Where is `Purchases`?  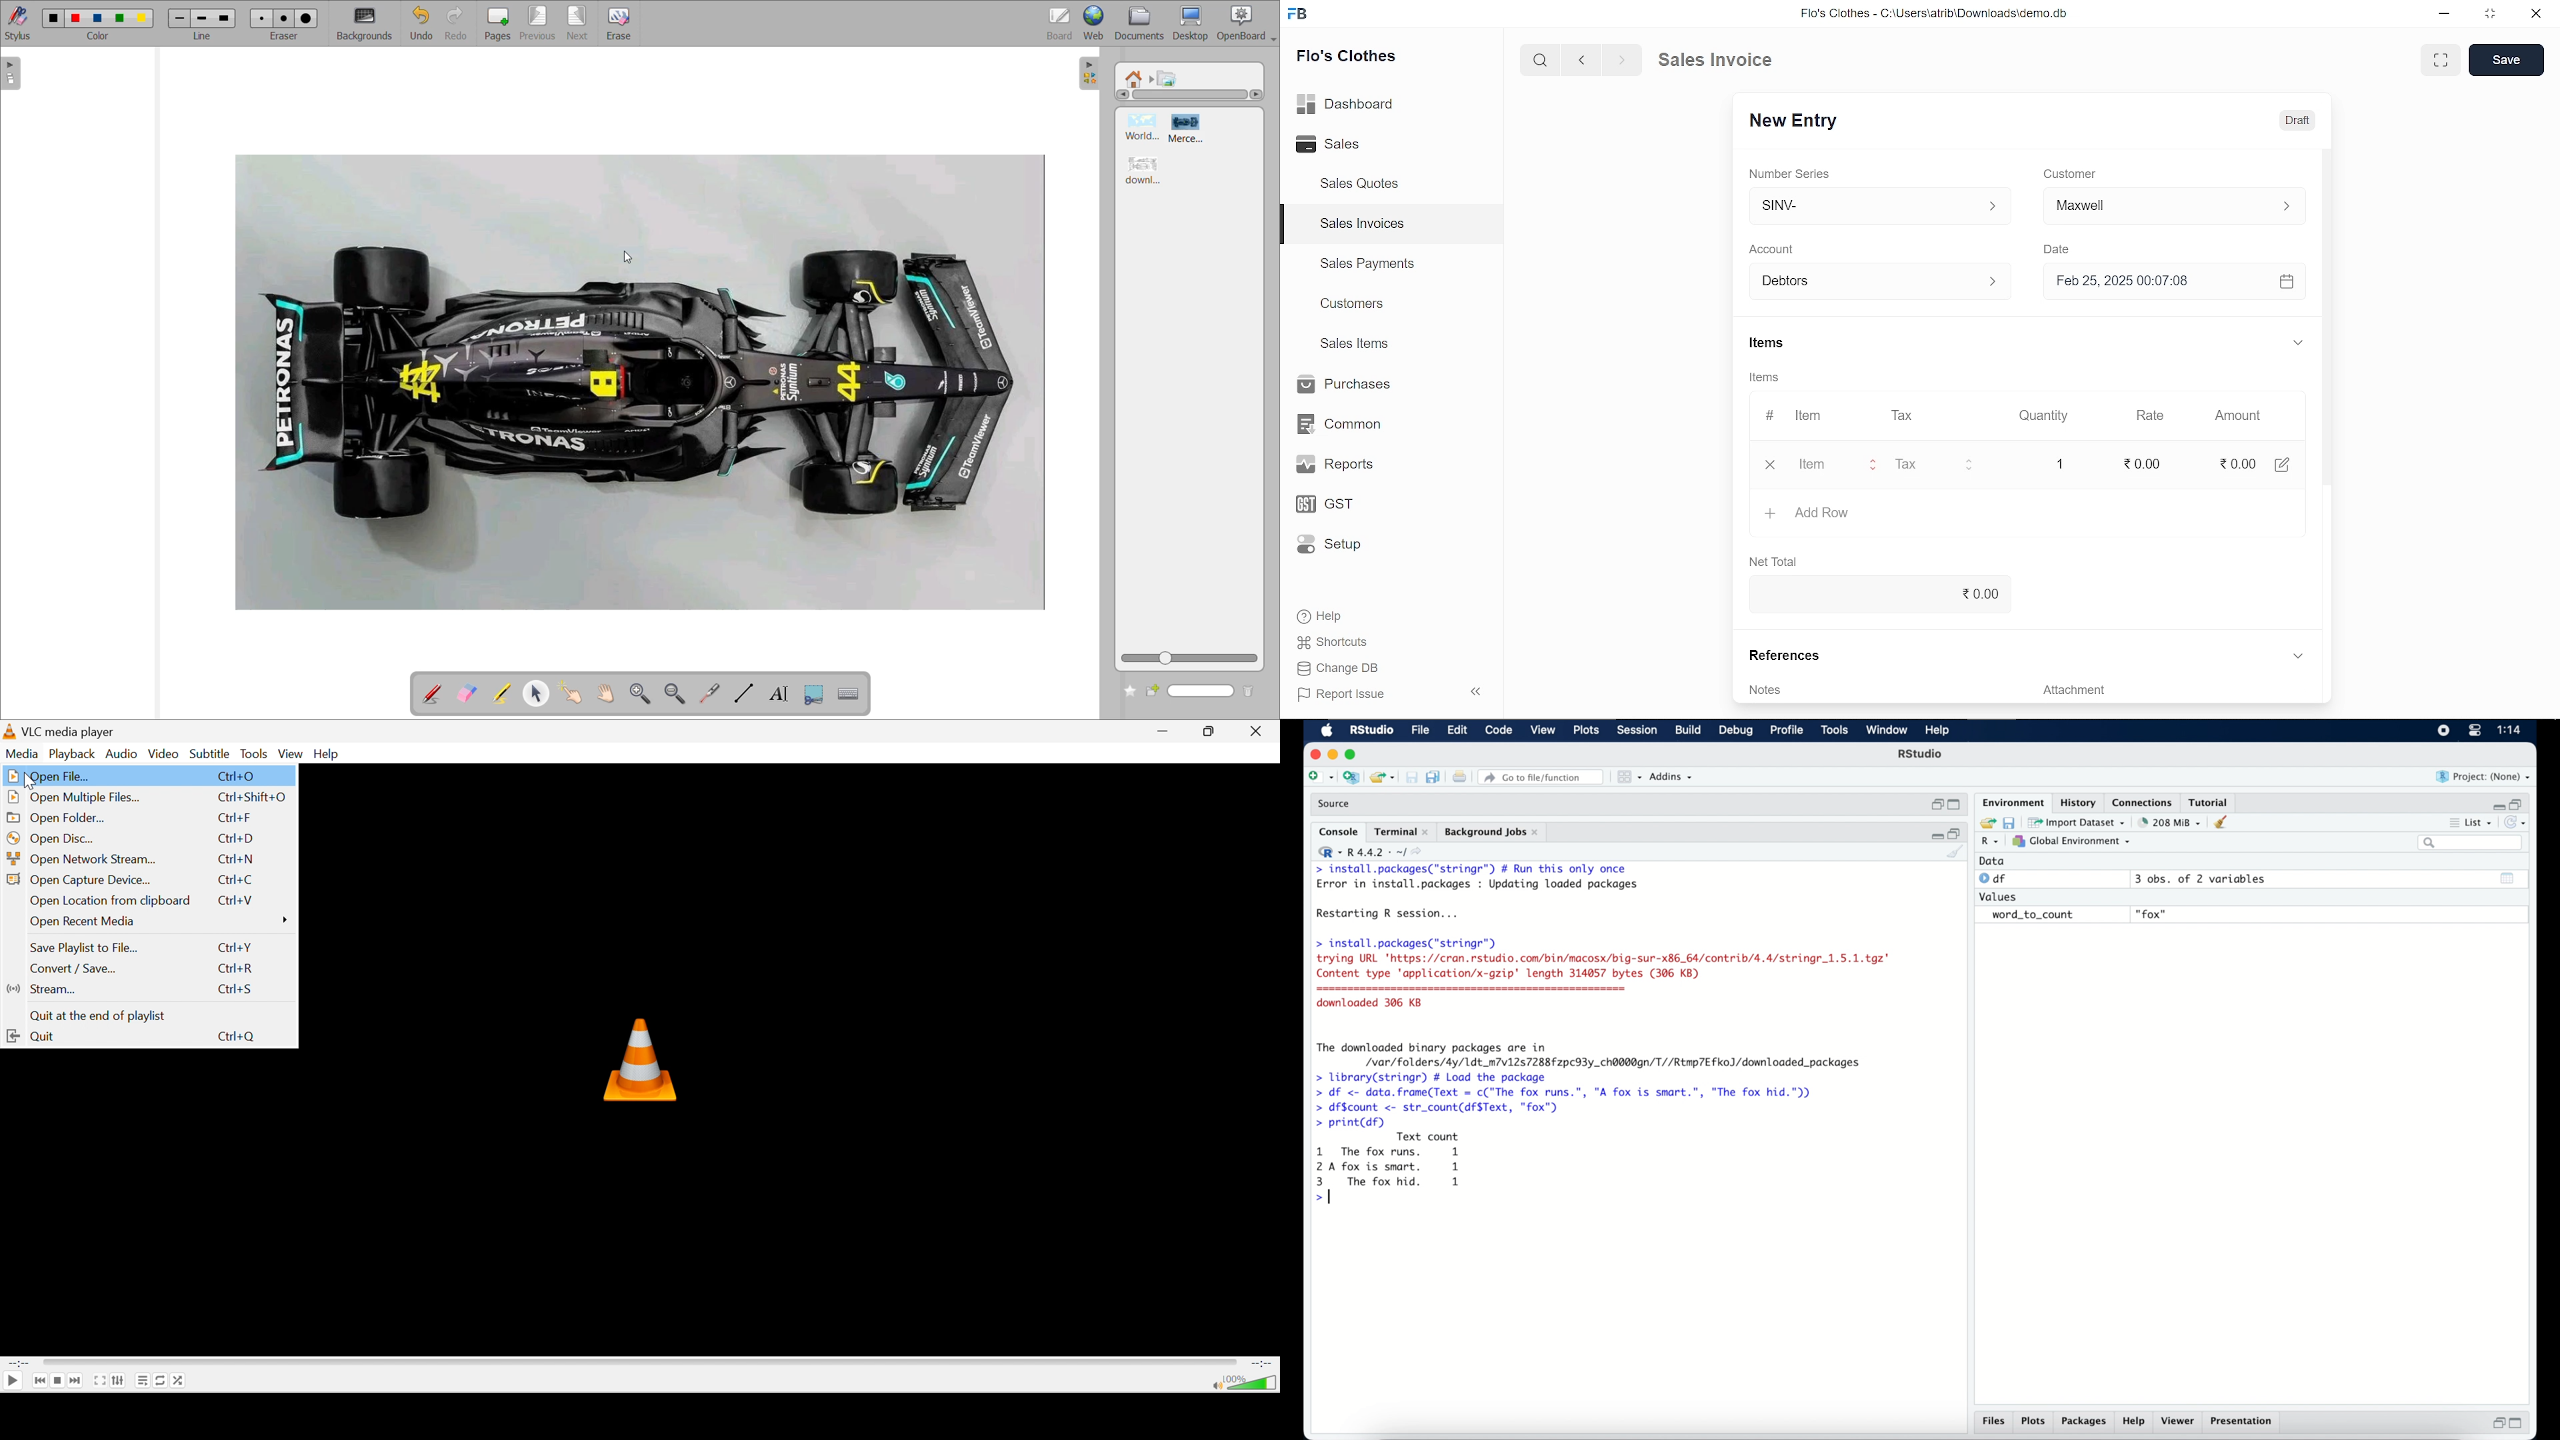 Purchases is located at coordinates (1347, 386).